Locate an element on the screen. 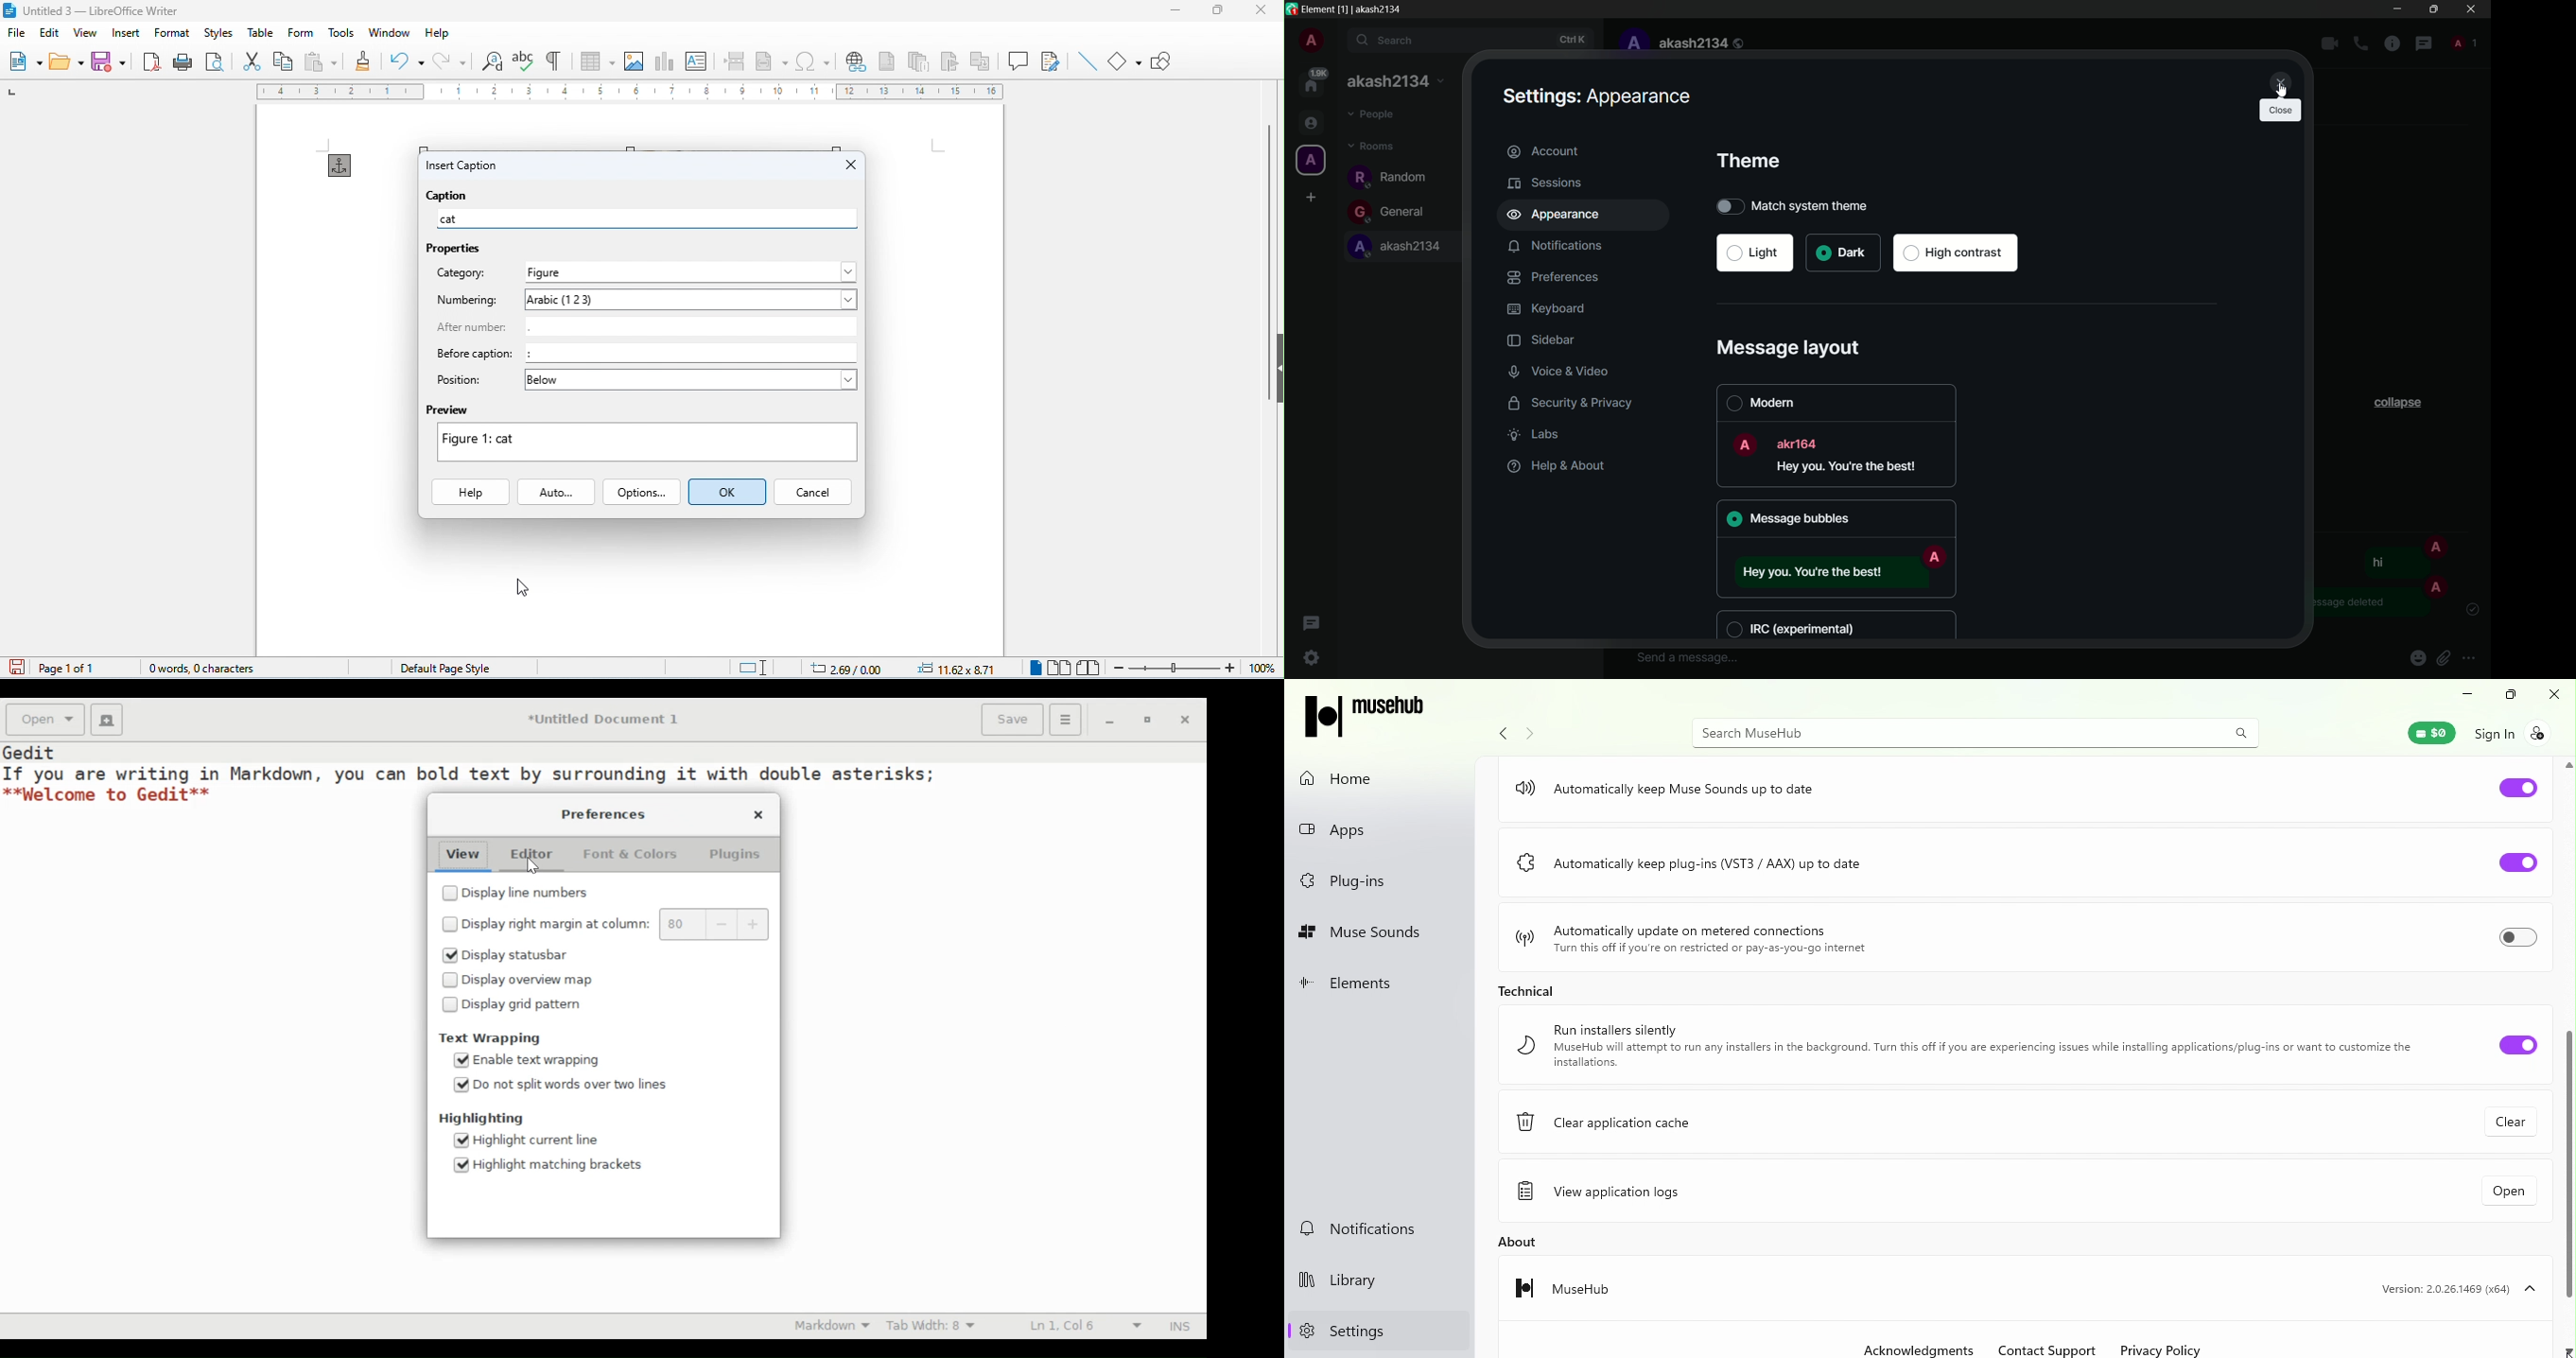 This screenshot has width=2576, height=1372. close pop up is located at coordinates (2281, 111).